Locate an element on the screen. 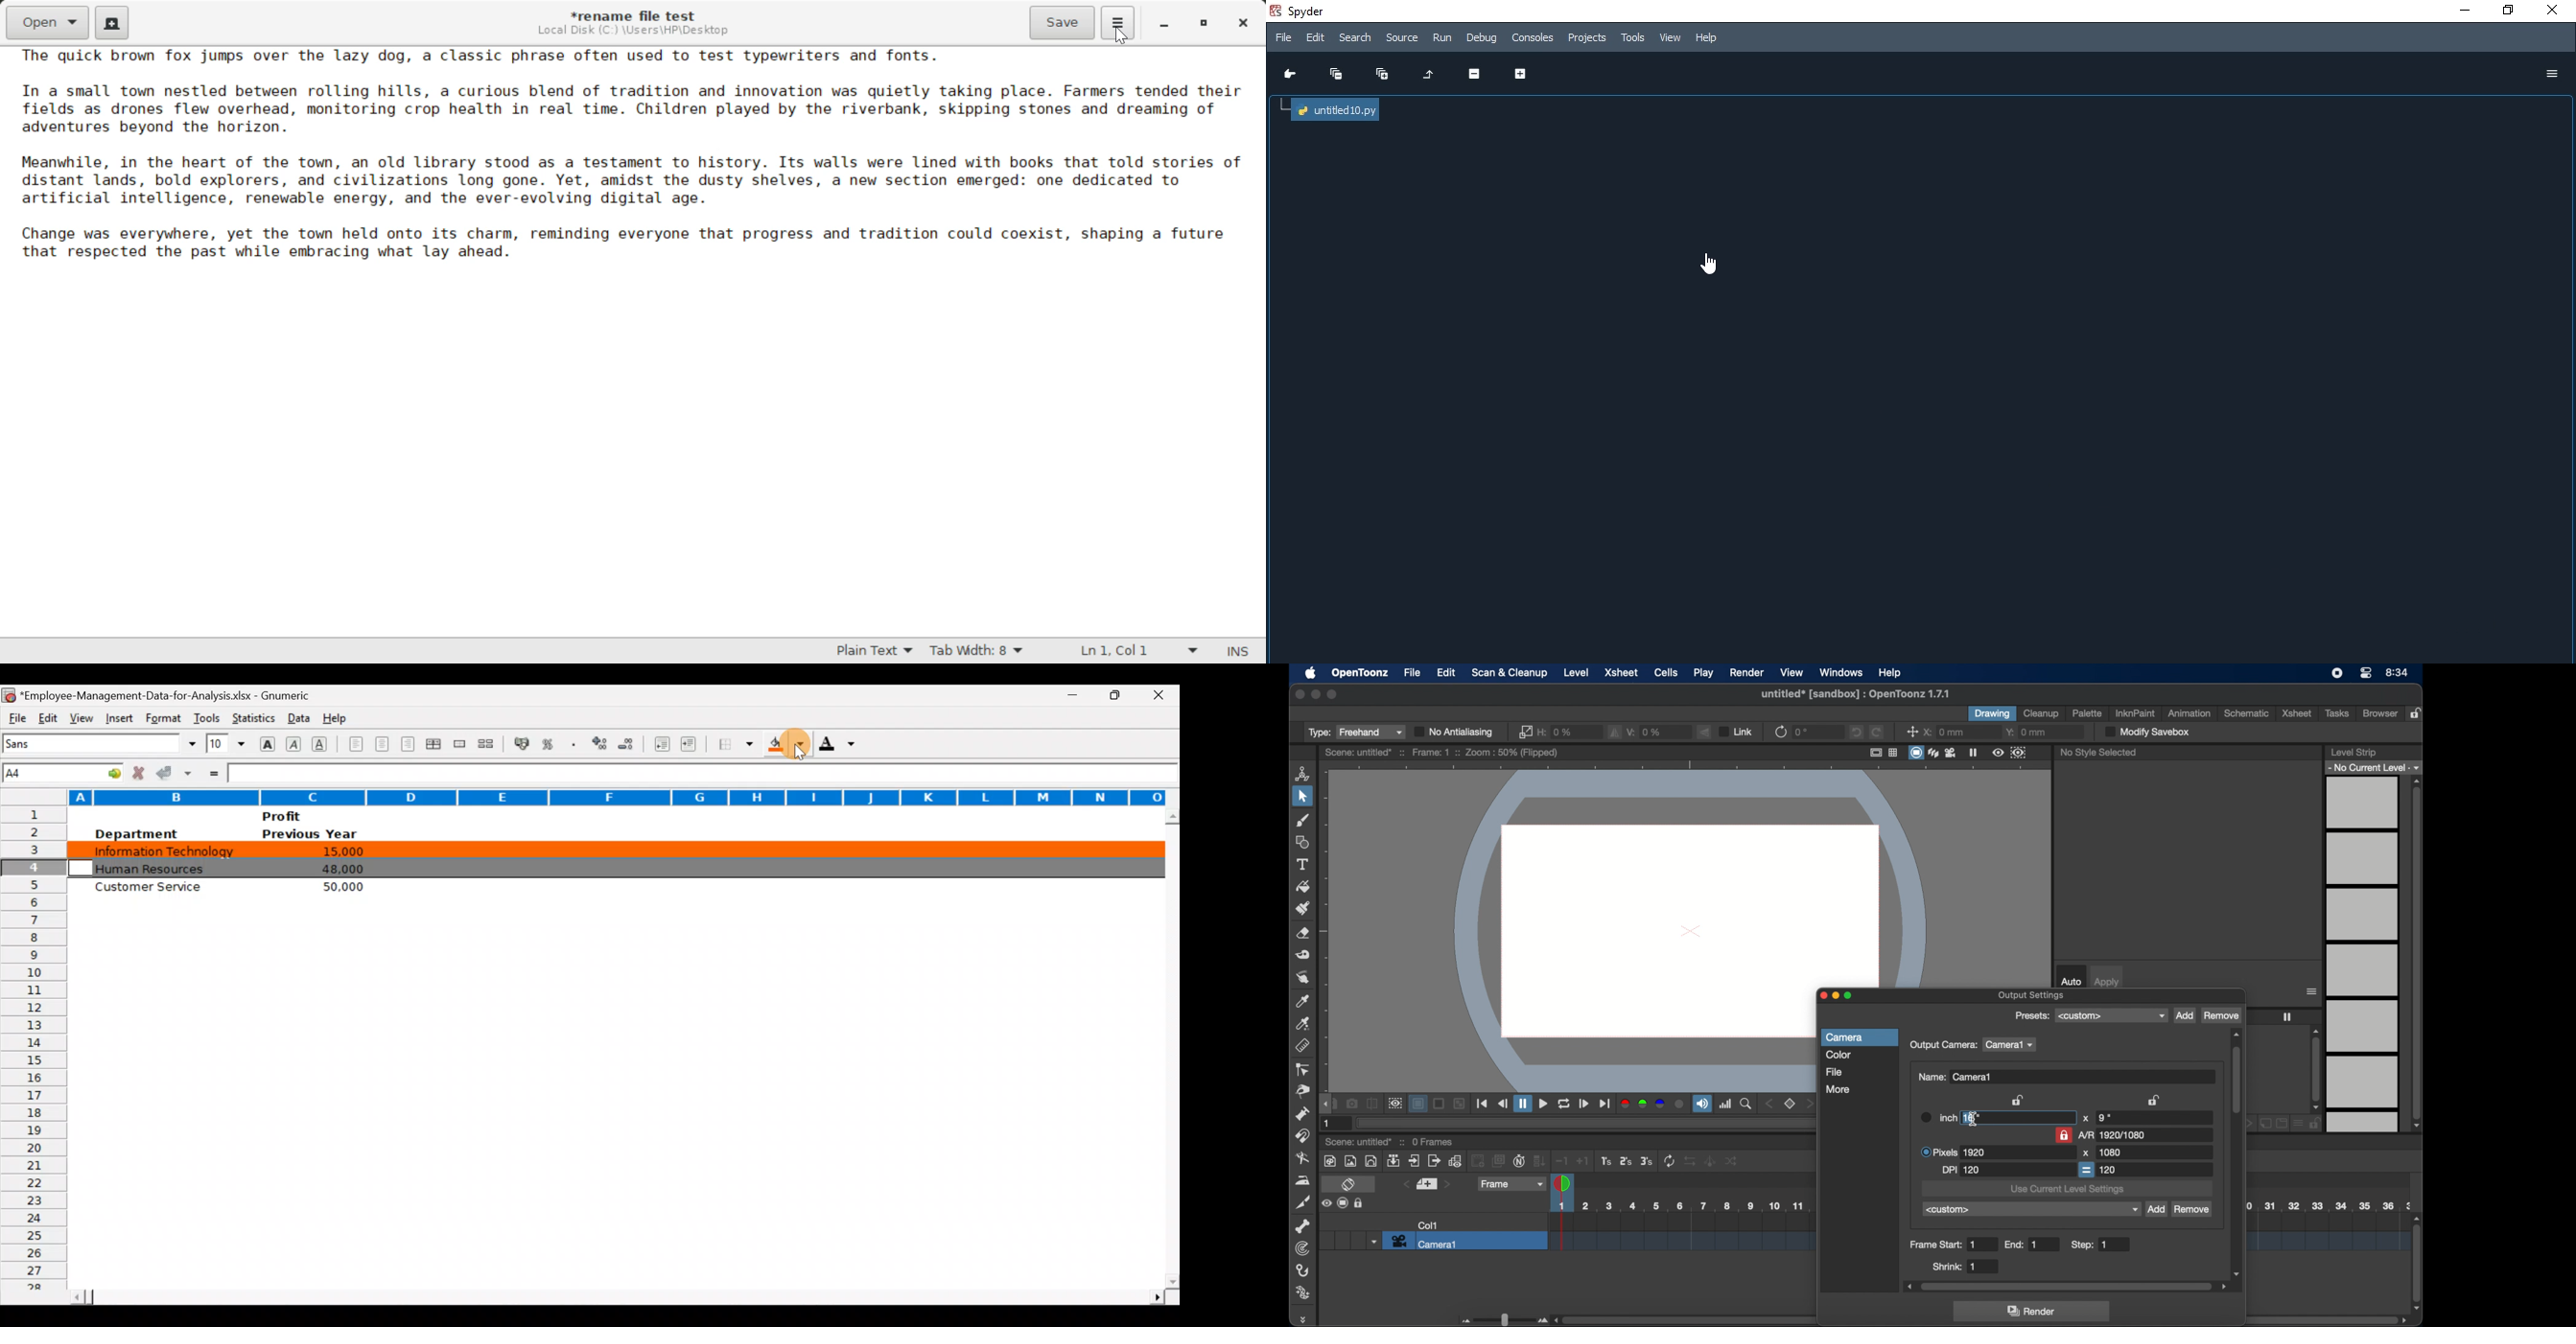 The height and width of the screenshot is (1344, 2576). Run is located at coordinates (1444, 38).